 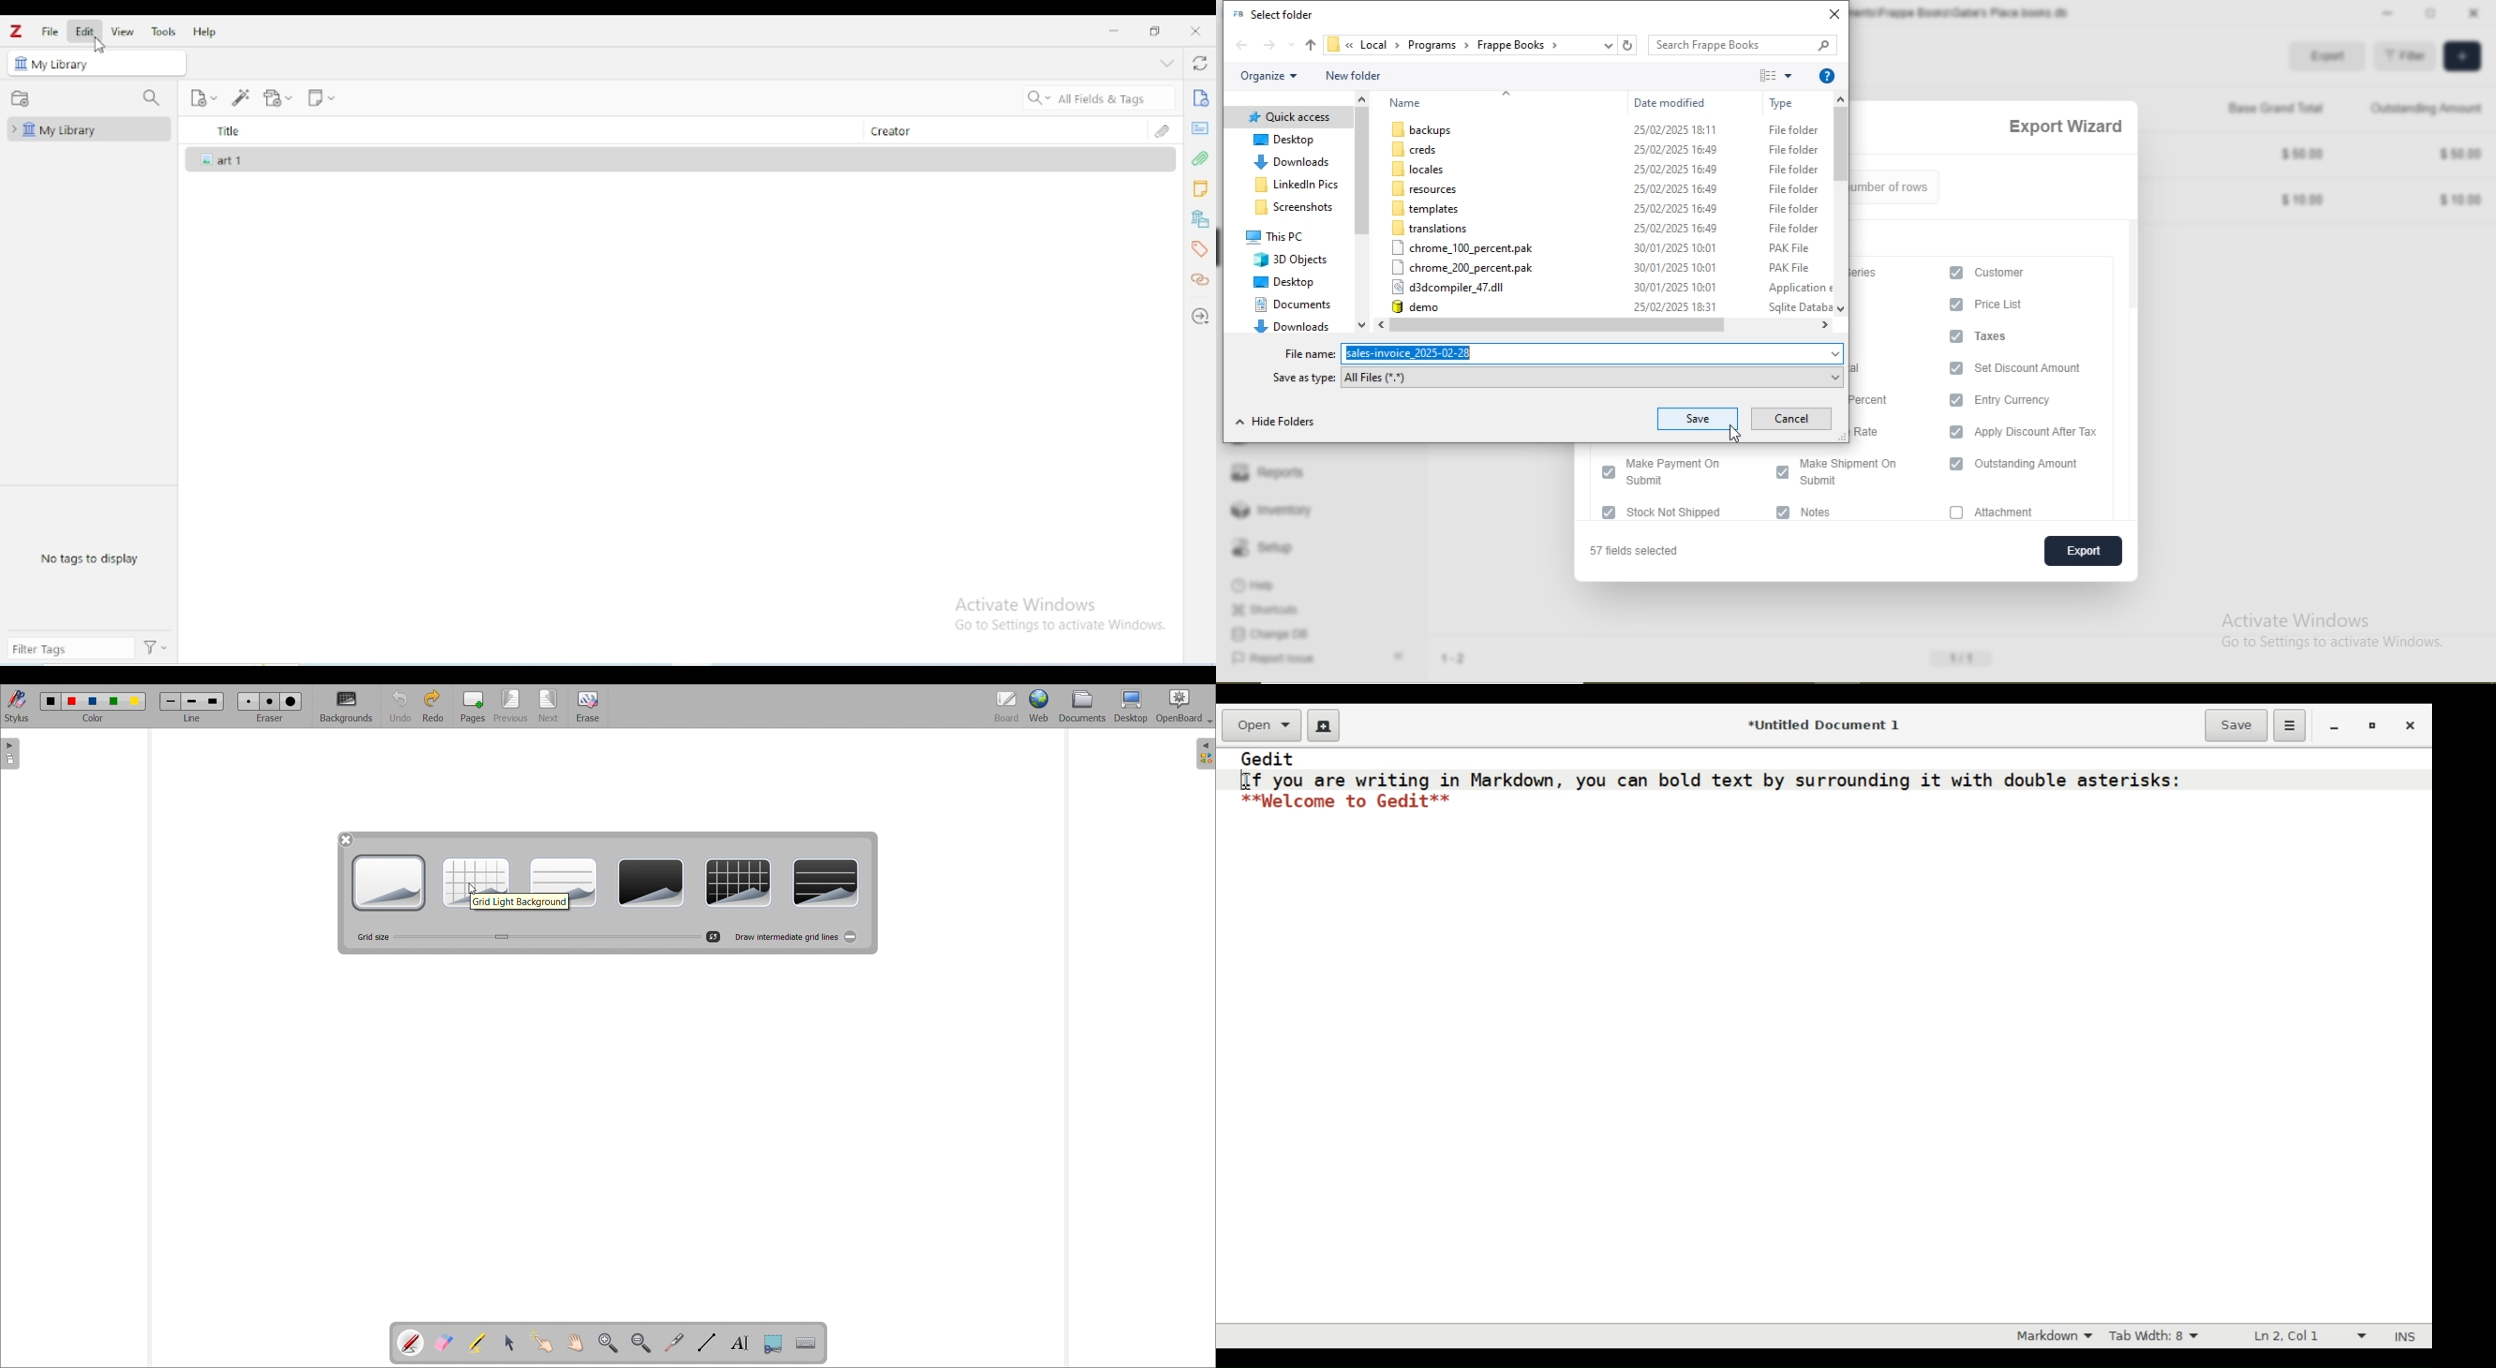 I want to click on questions, so click(x=1827, y=78).